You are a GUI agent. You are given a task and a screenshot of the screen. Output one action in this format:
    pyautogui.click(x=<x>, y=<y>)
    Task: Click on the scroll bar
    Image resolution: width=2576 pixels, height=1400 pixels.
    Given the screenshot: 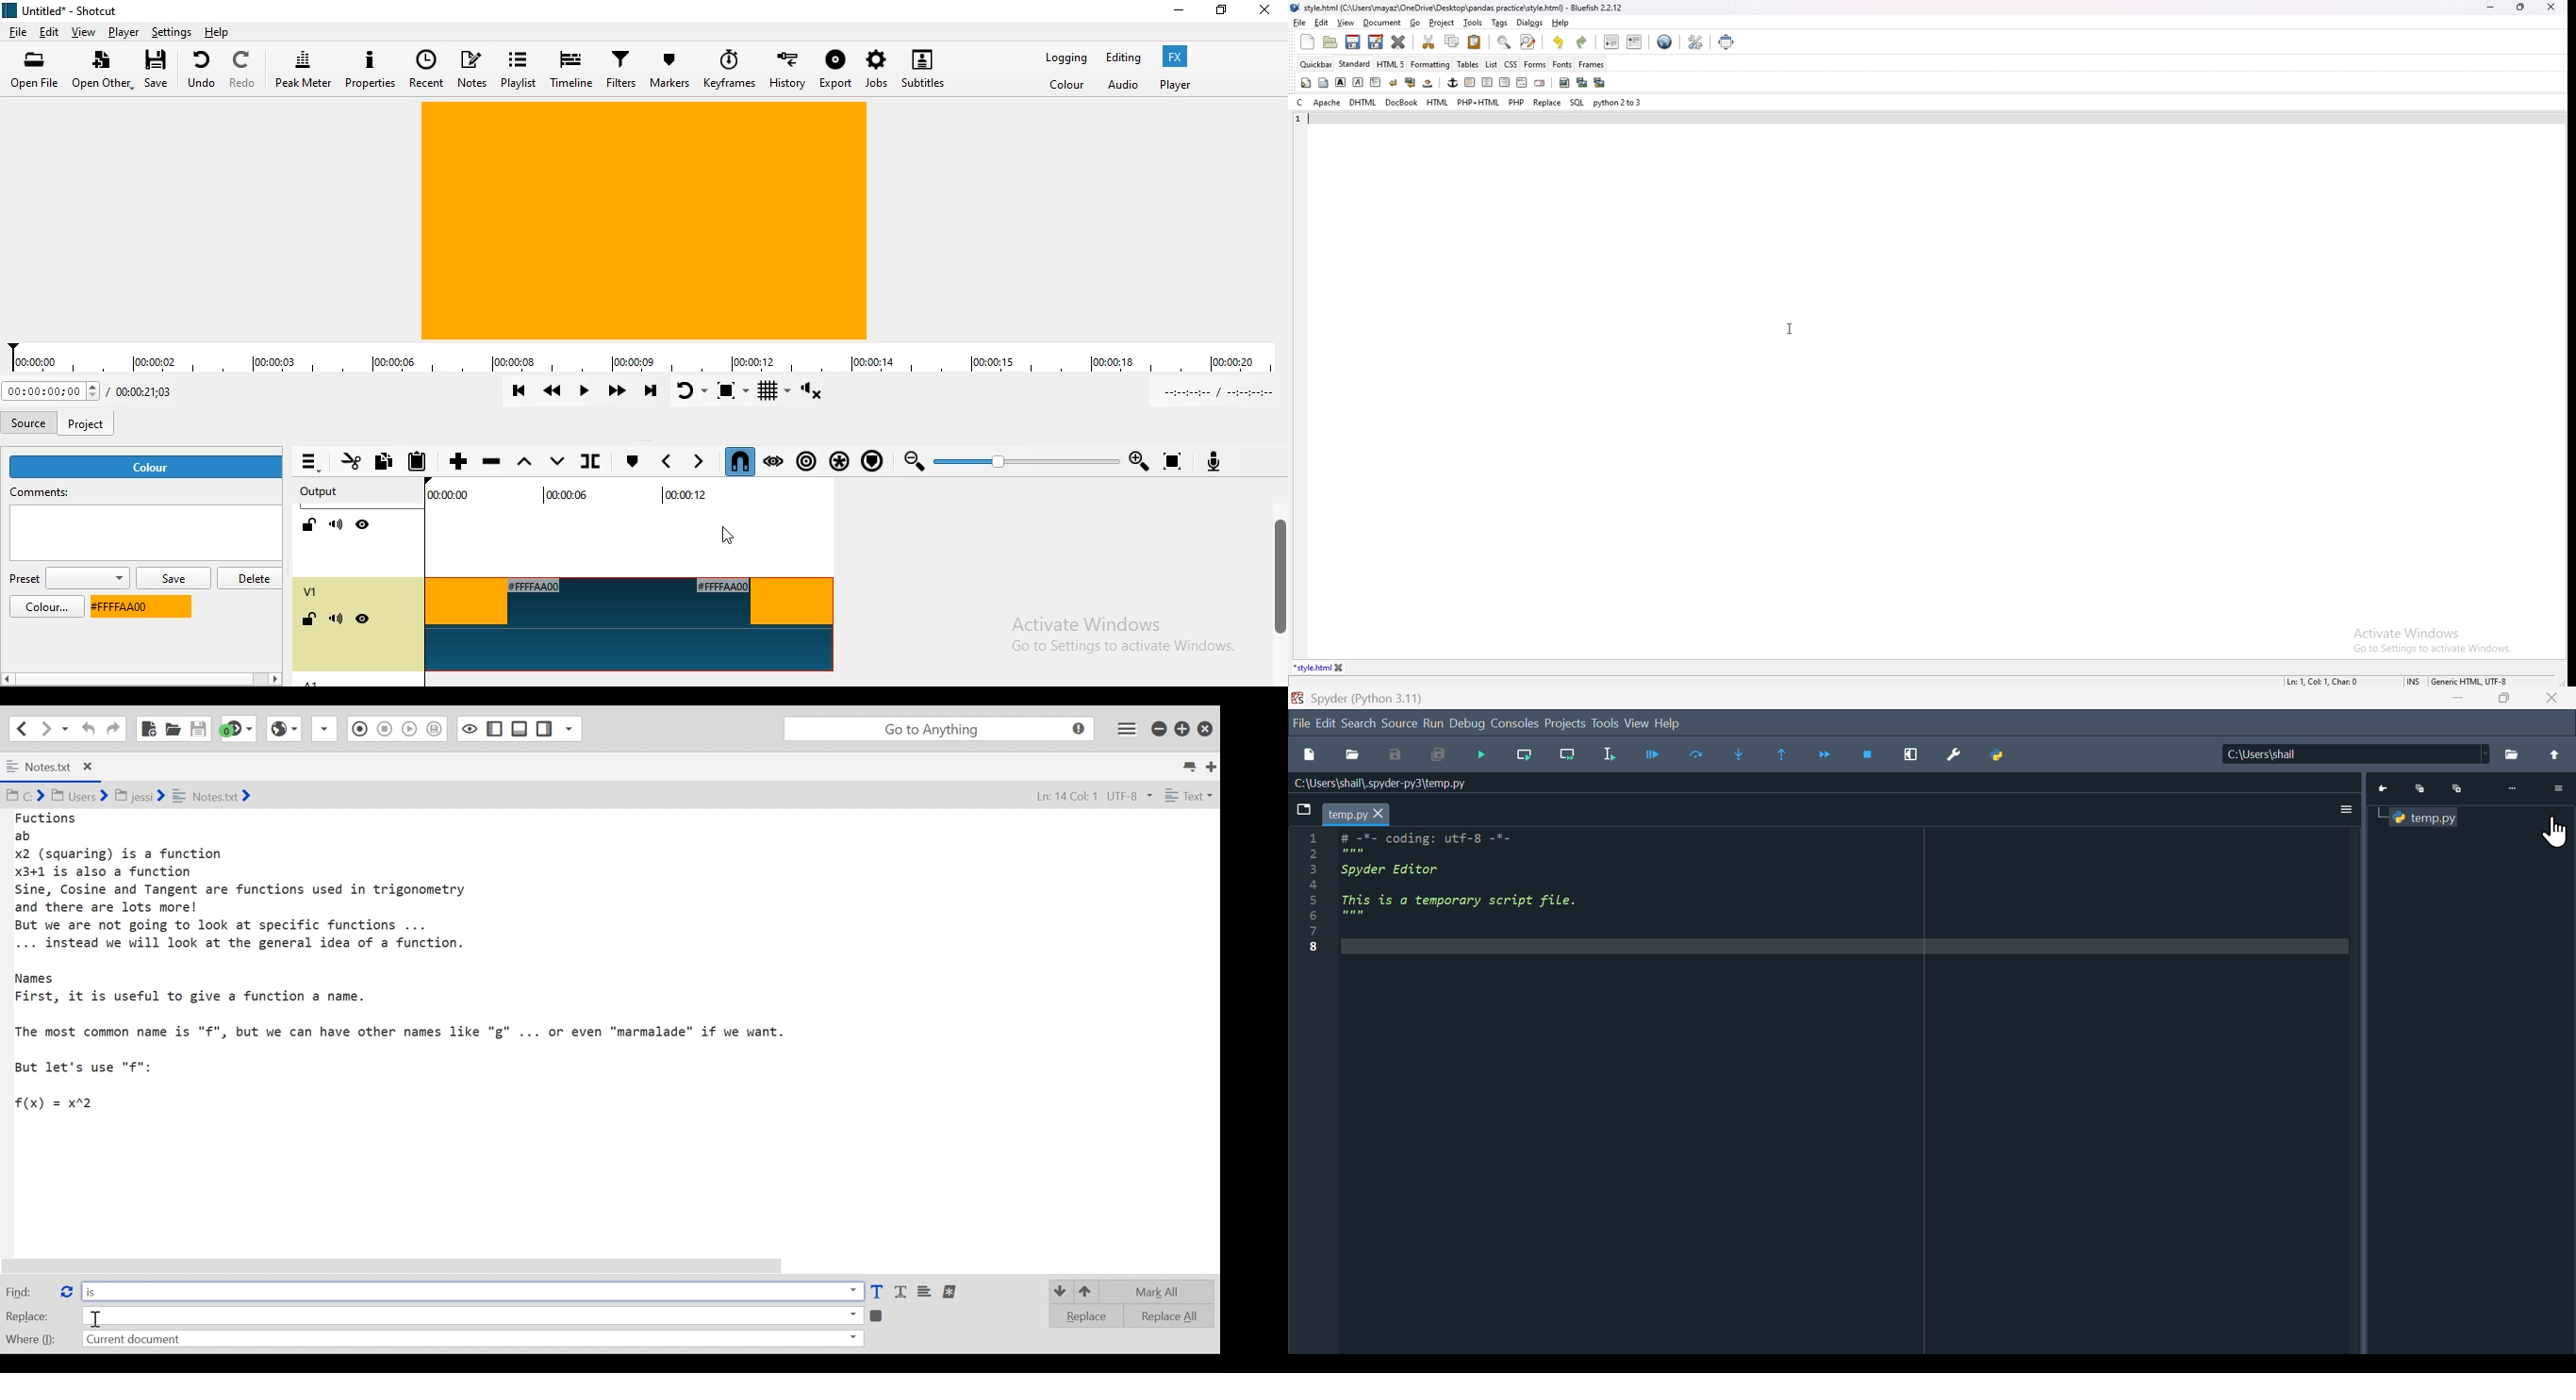 What is the action you would take?
    pyautogui.click(x=164, y=680)
    